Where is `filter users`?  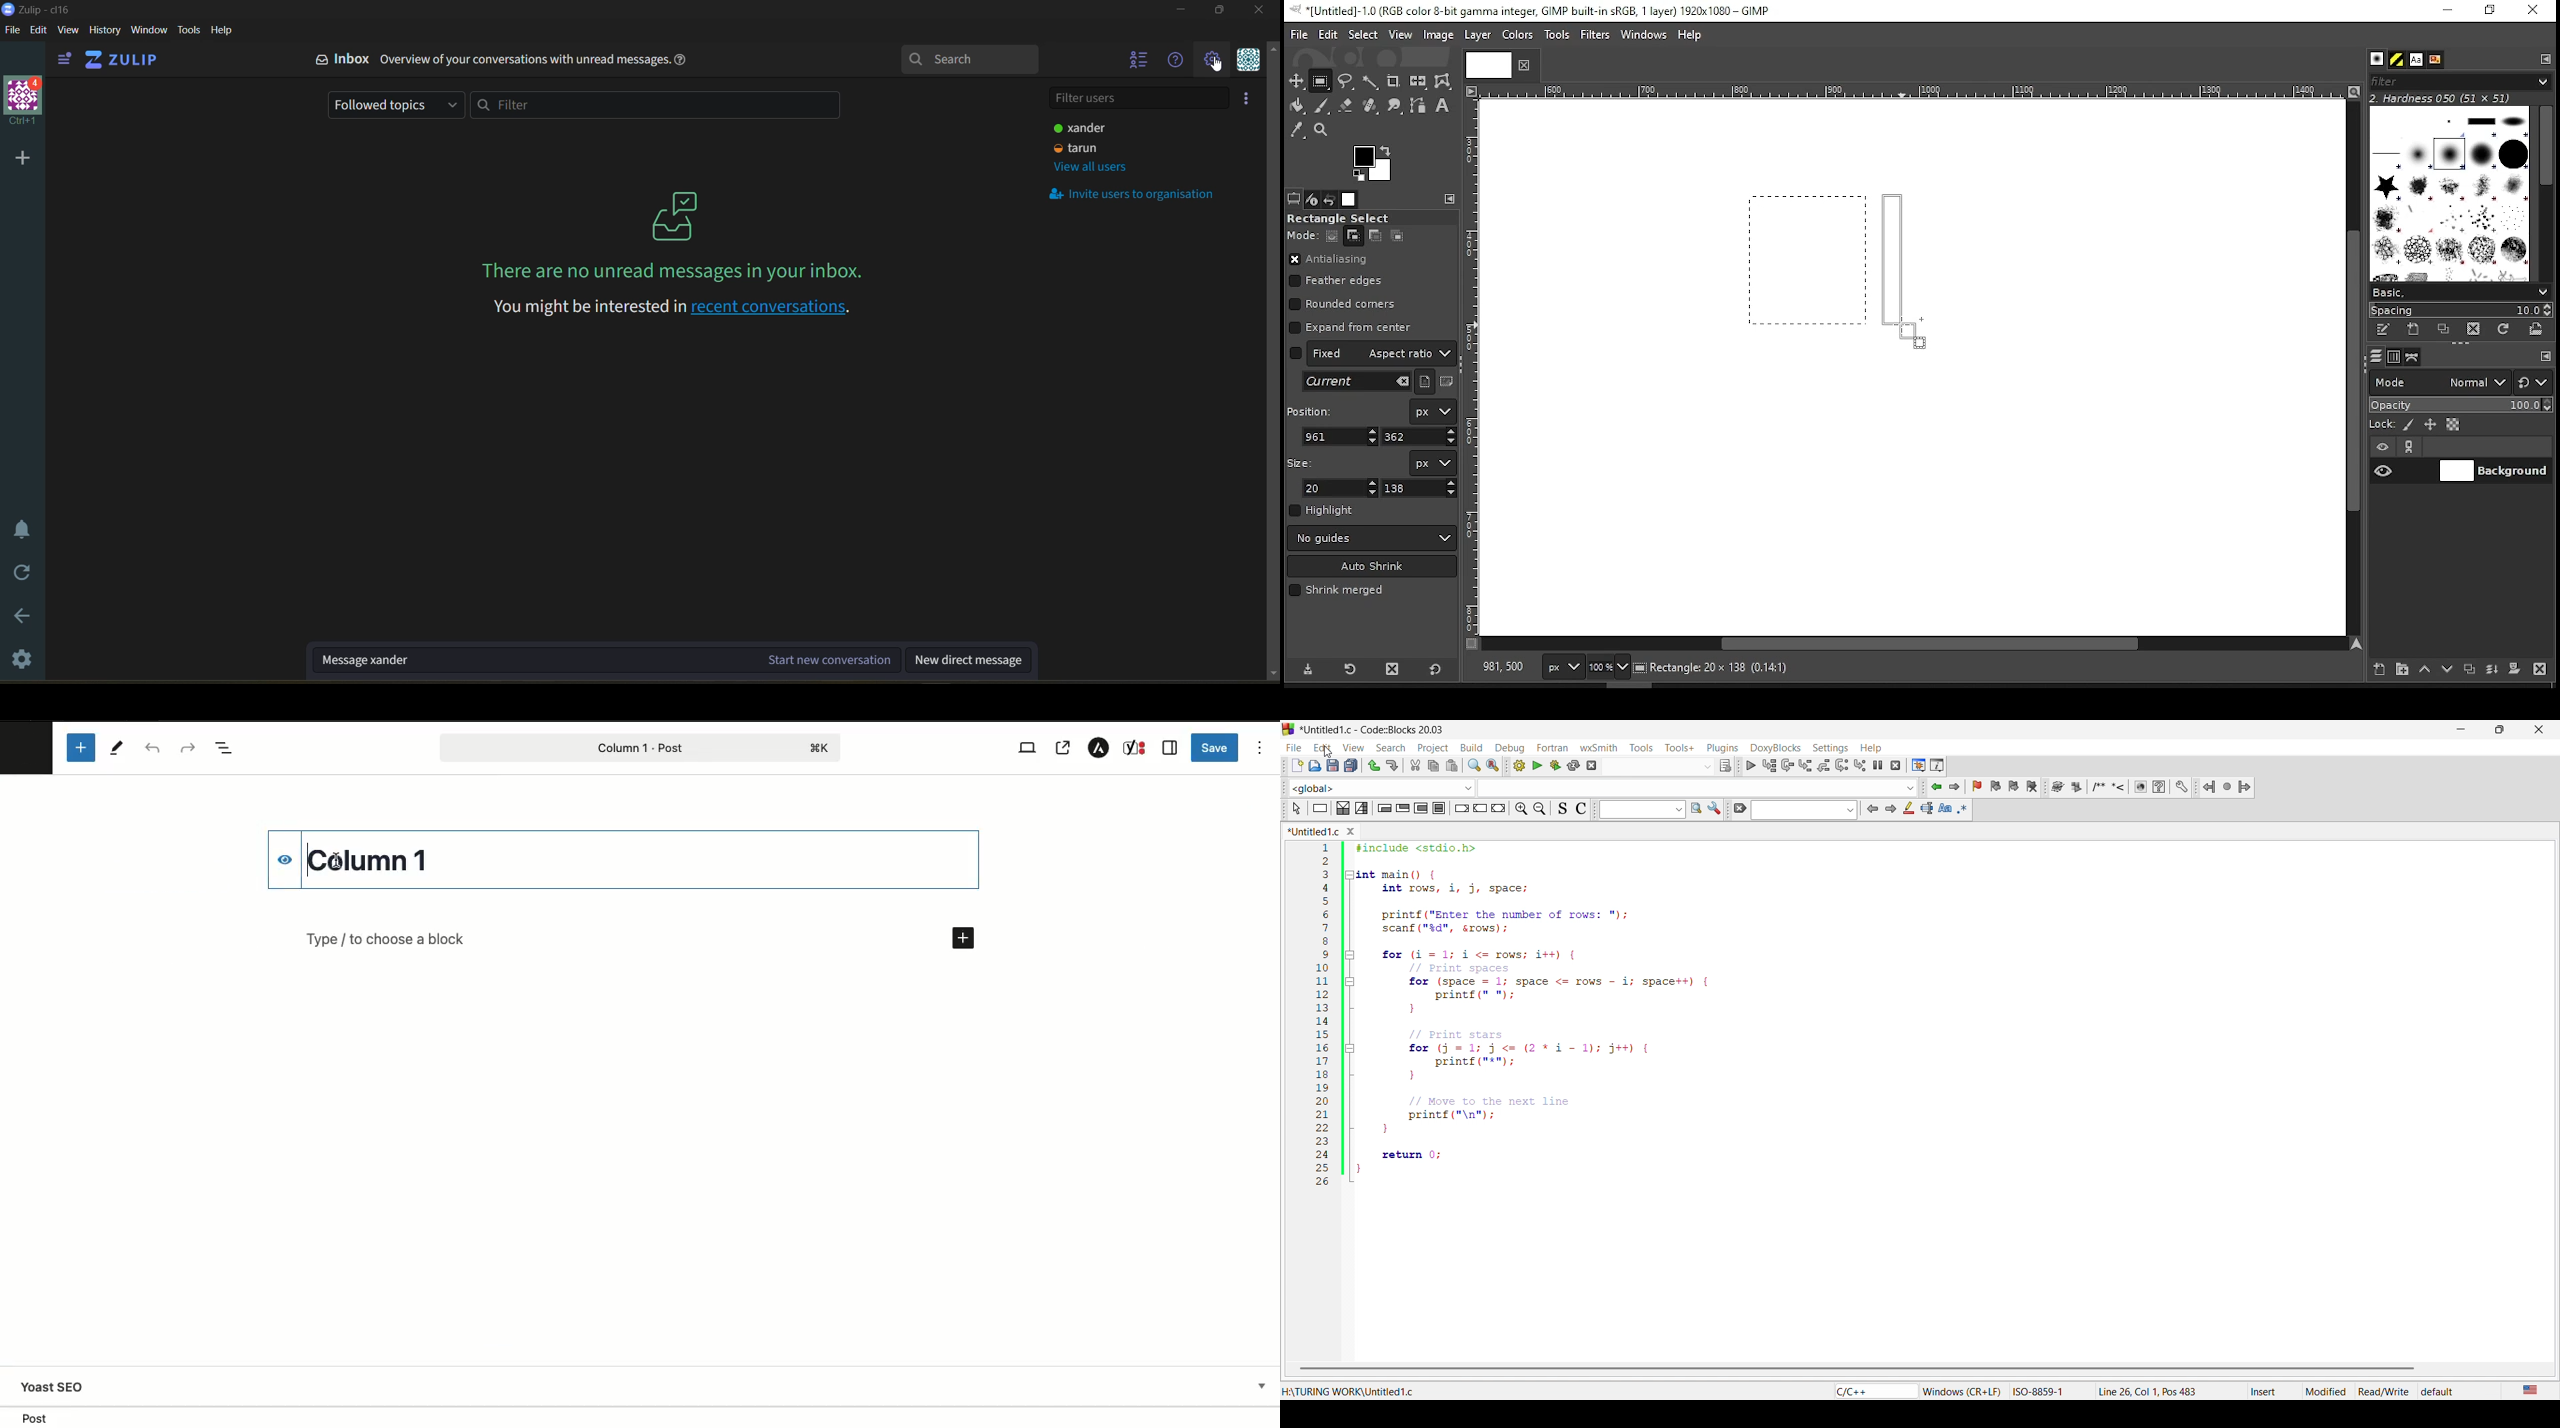 filter users is located at coordinates (1137, 96).